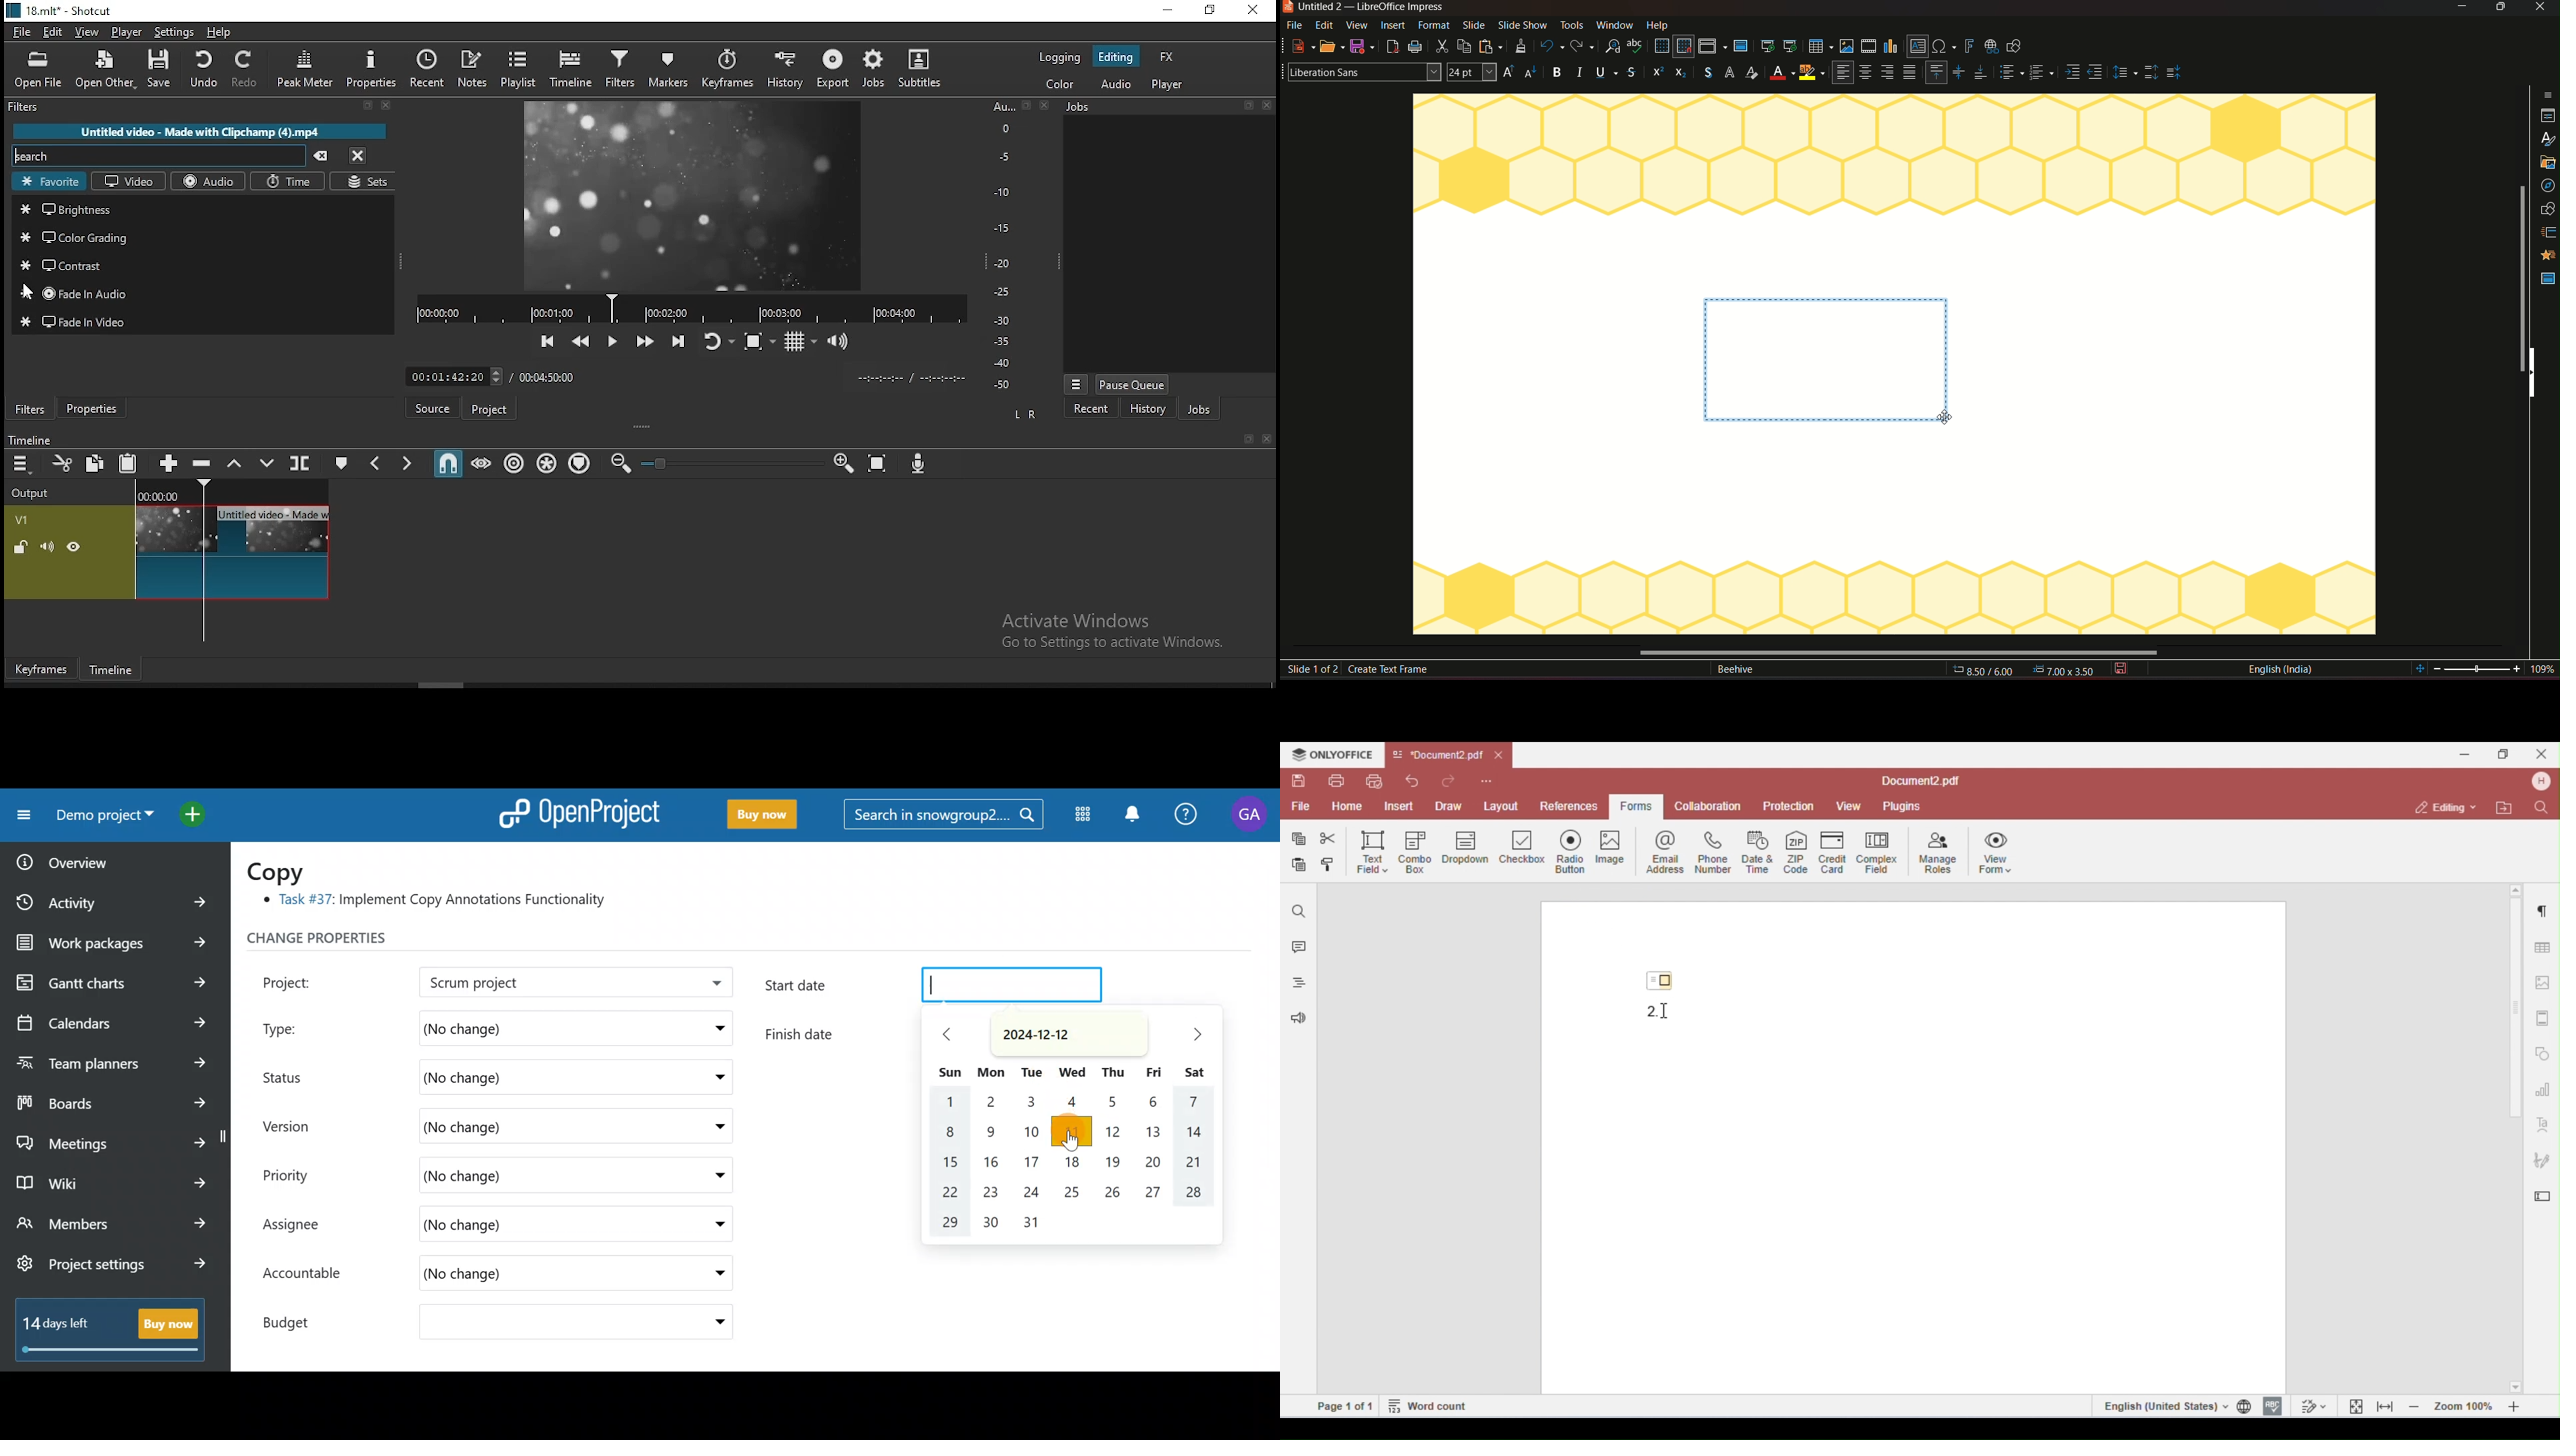 The height and width of the screenshot is (1456, 2576). I want to click on paragraph style 1, so click(2010, 73).